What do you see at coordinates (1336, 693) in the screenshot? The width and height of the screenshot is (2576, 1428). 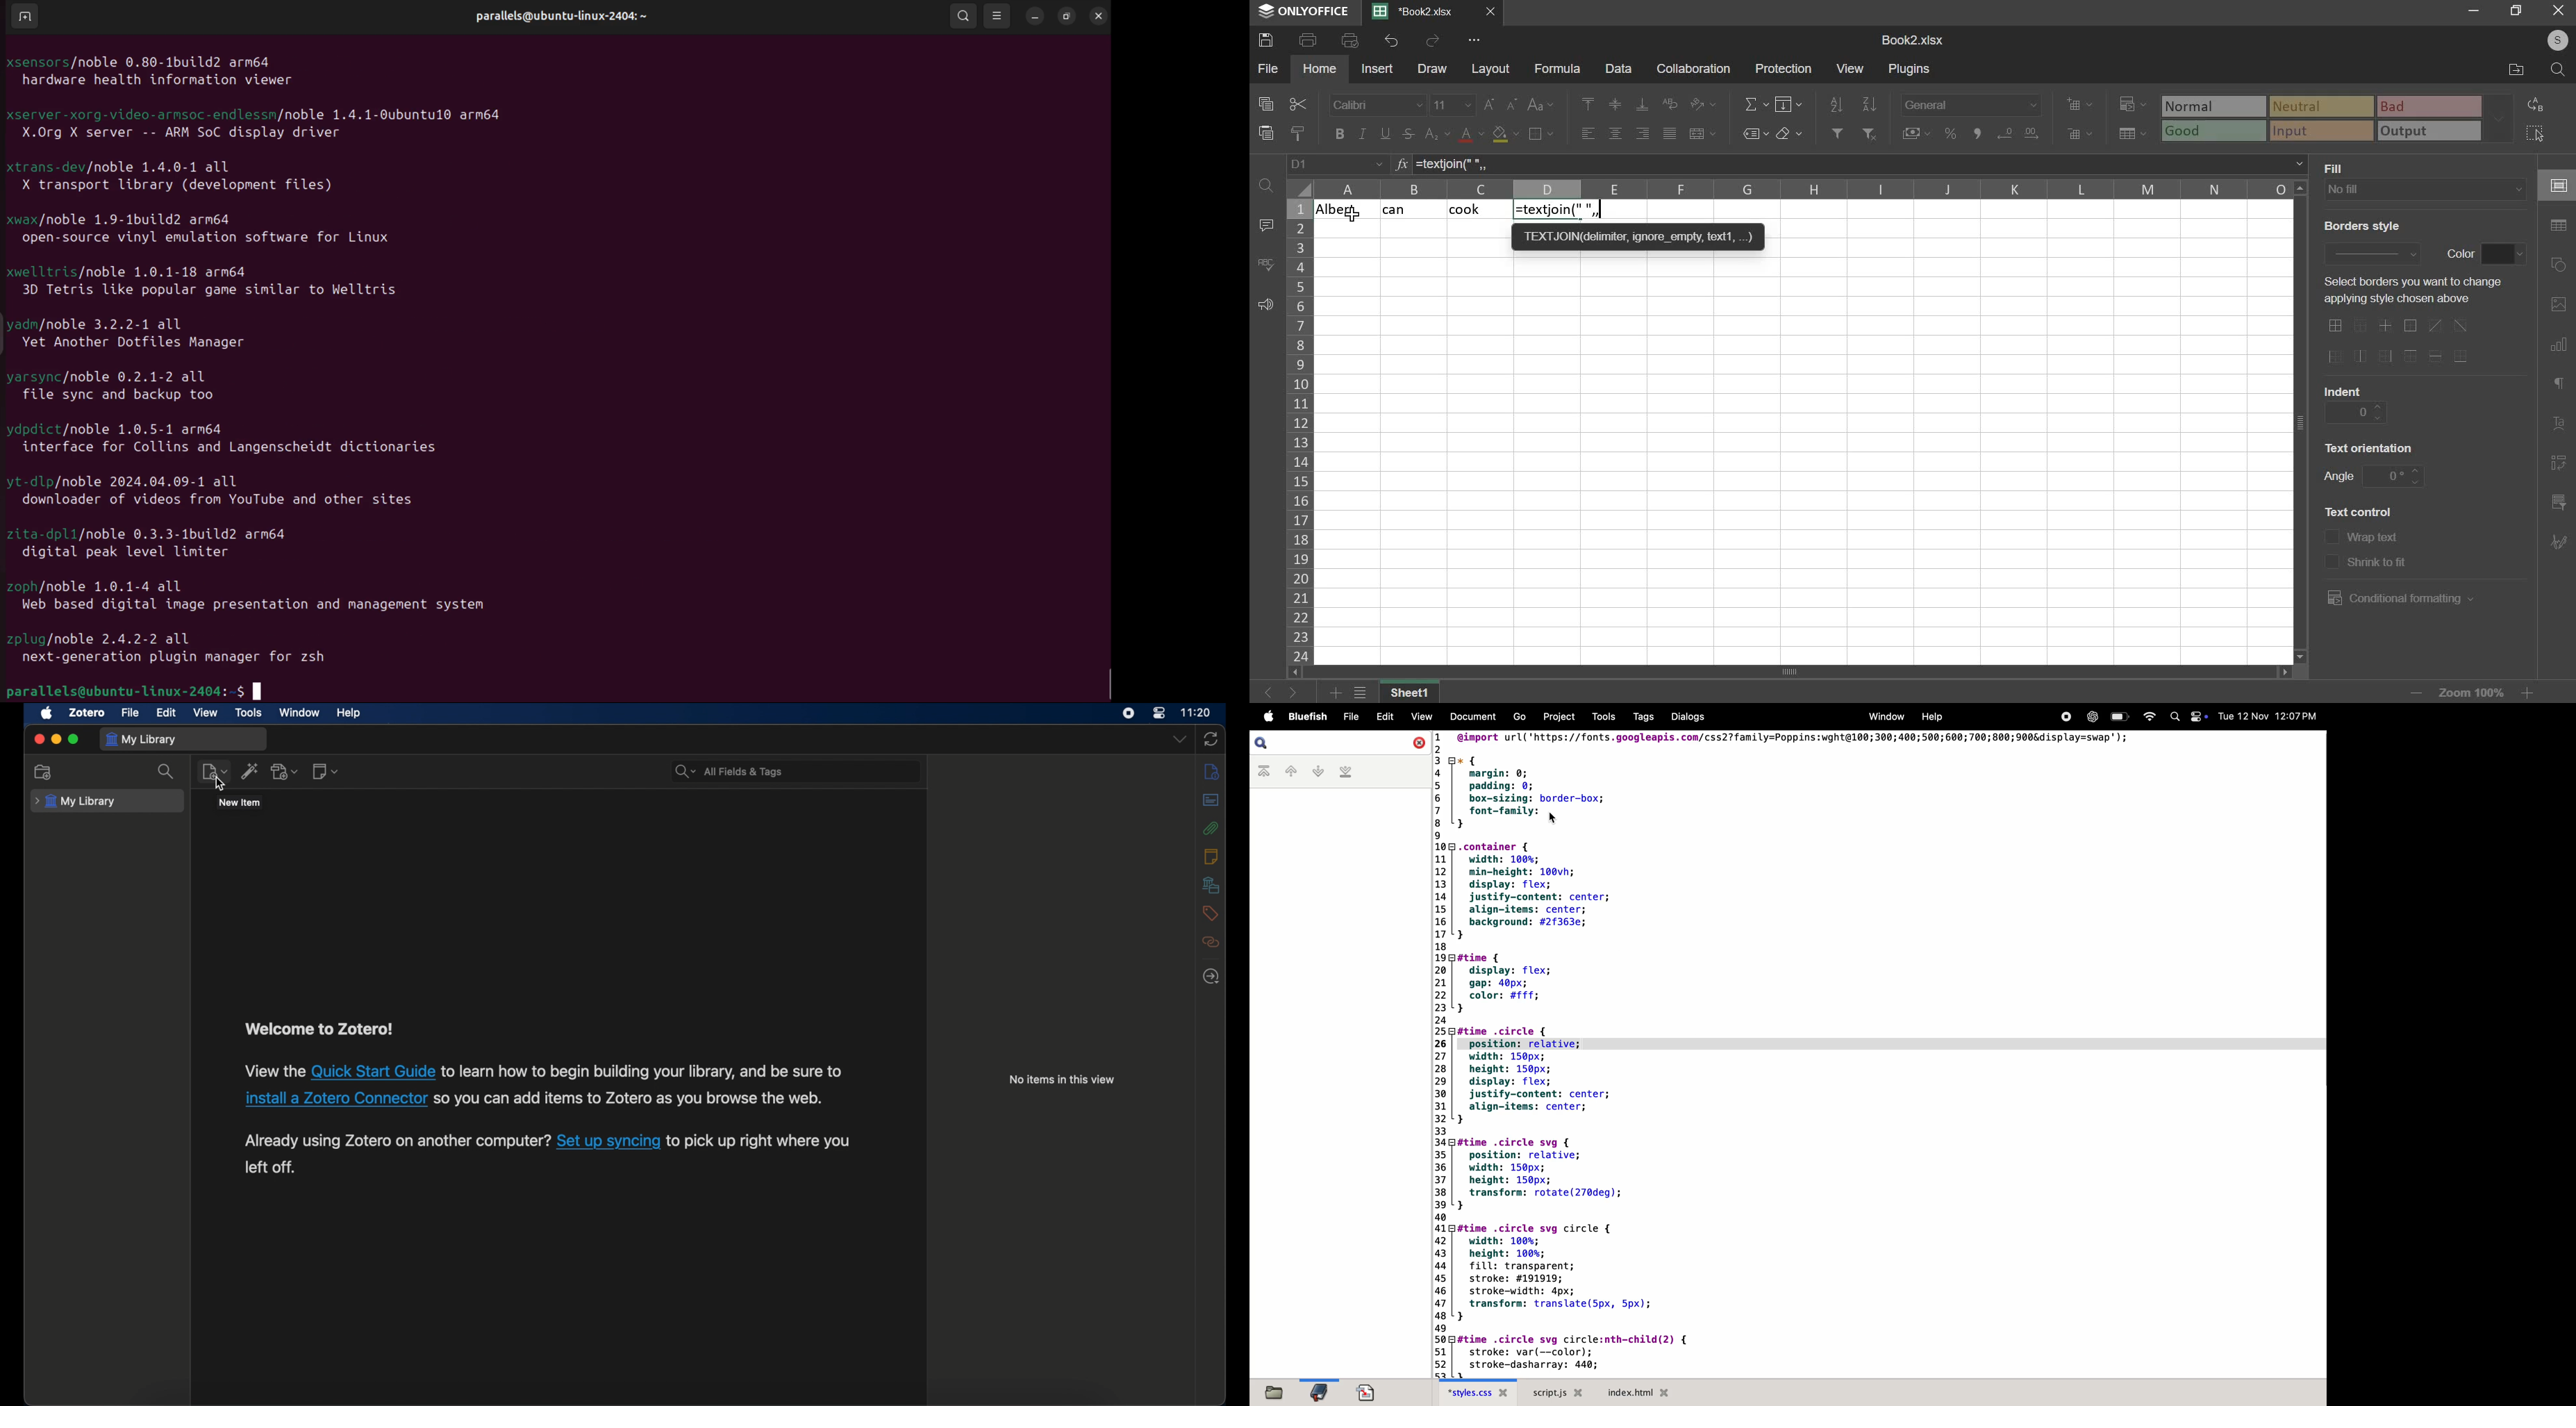 I see `add sheets` at bounding box center [1336, 693].